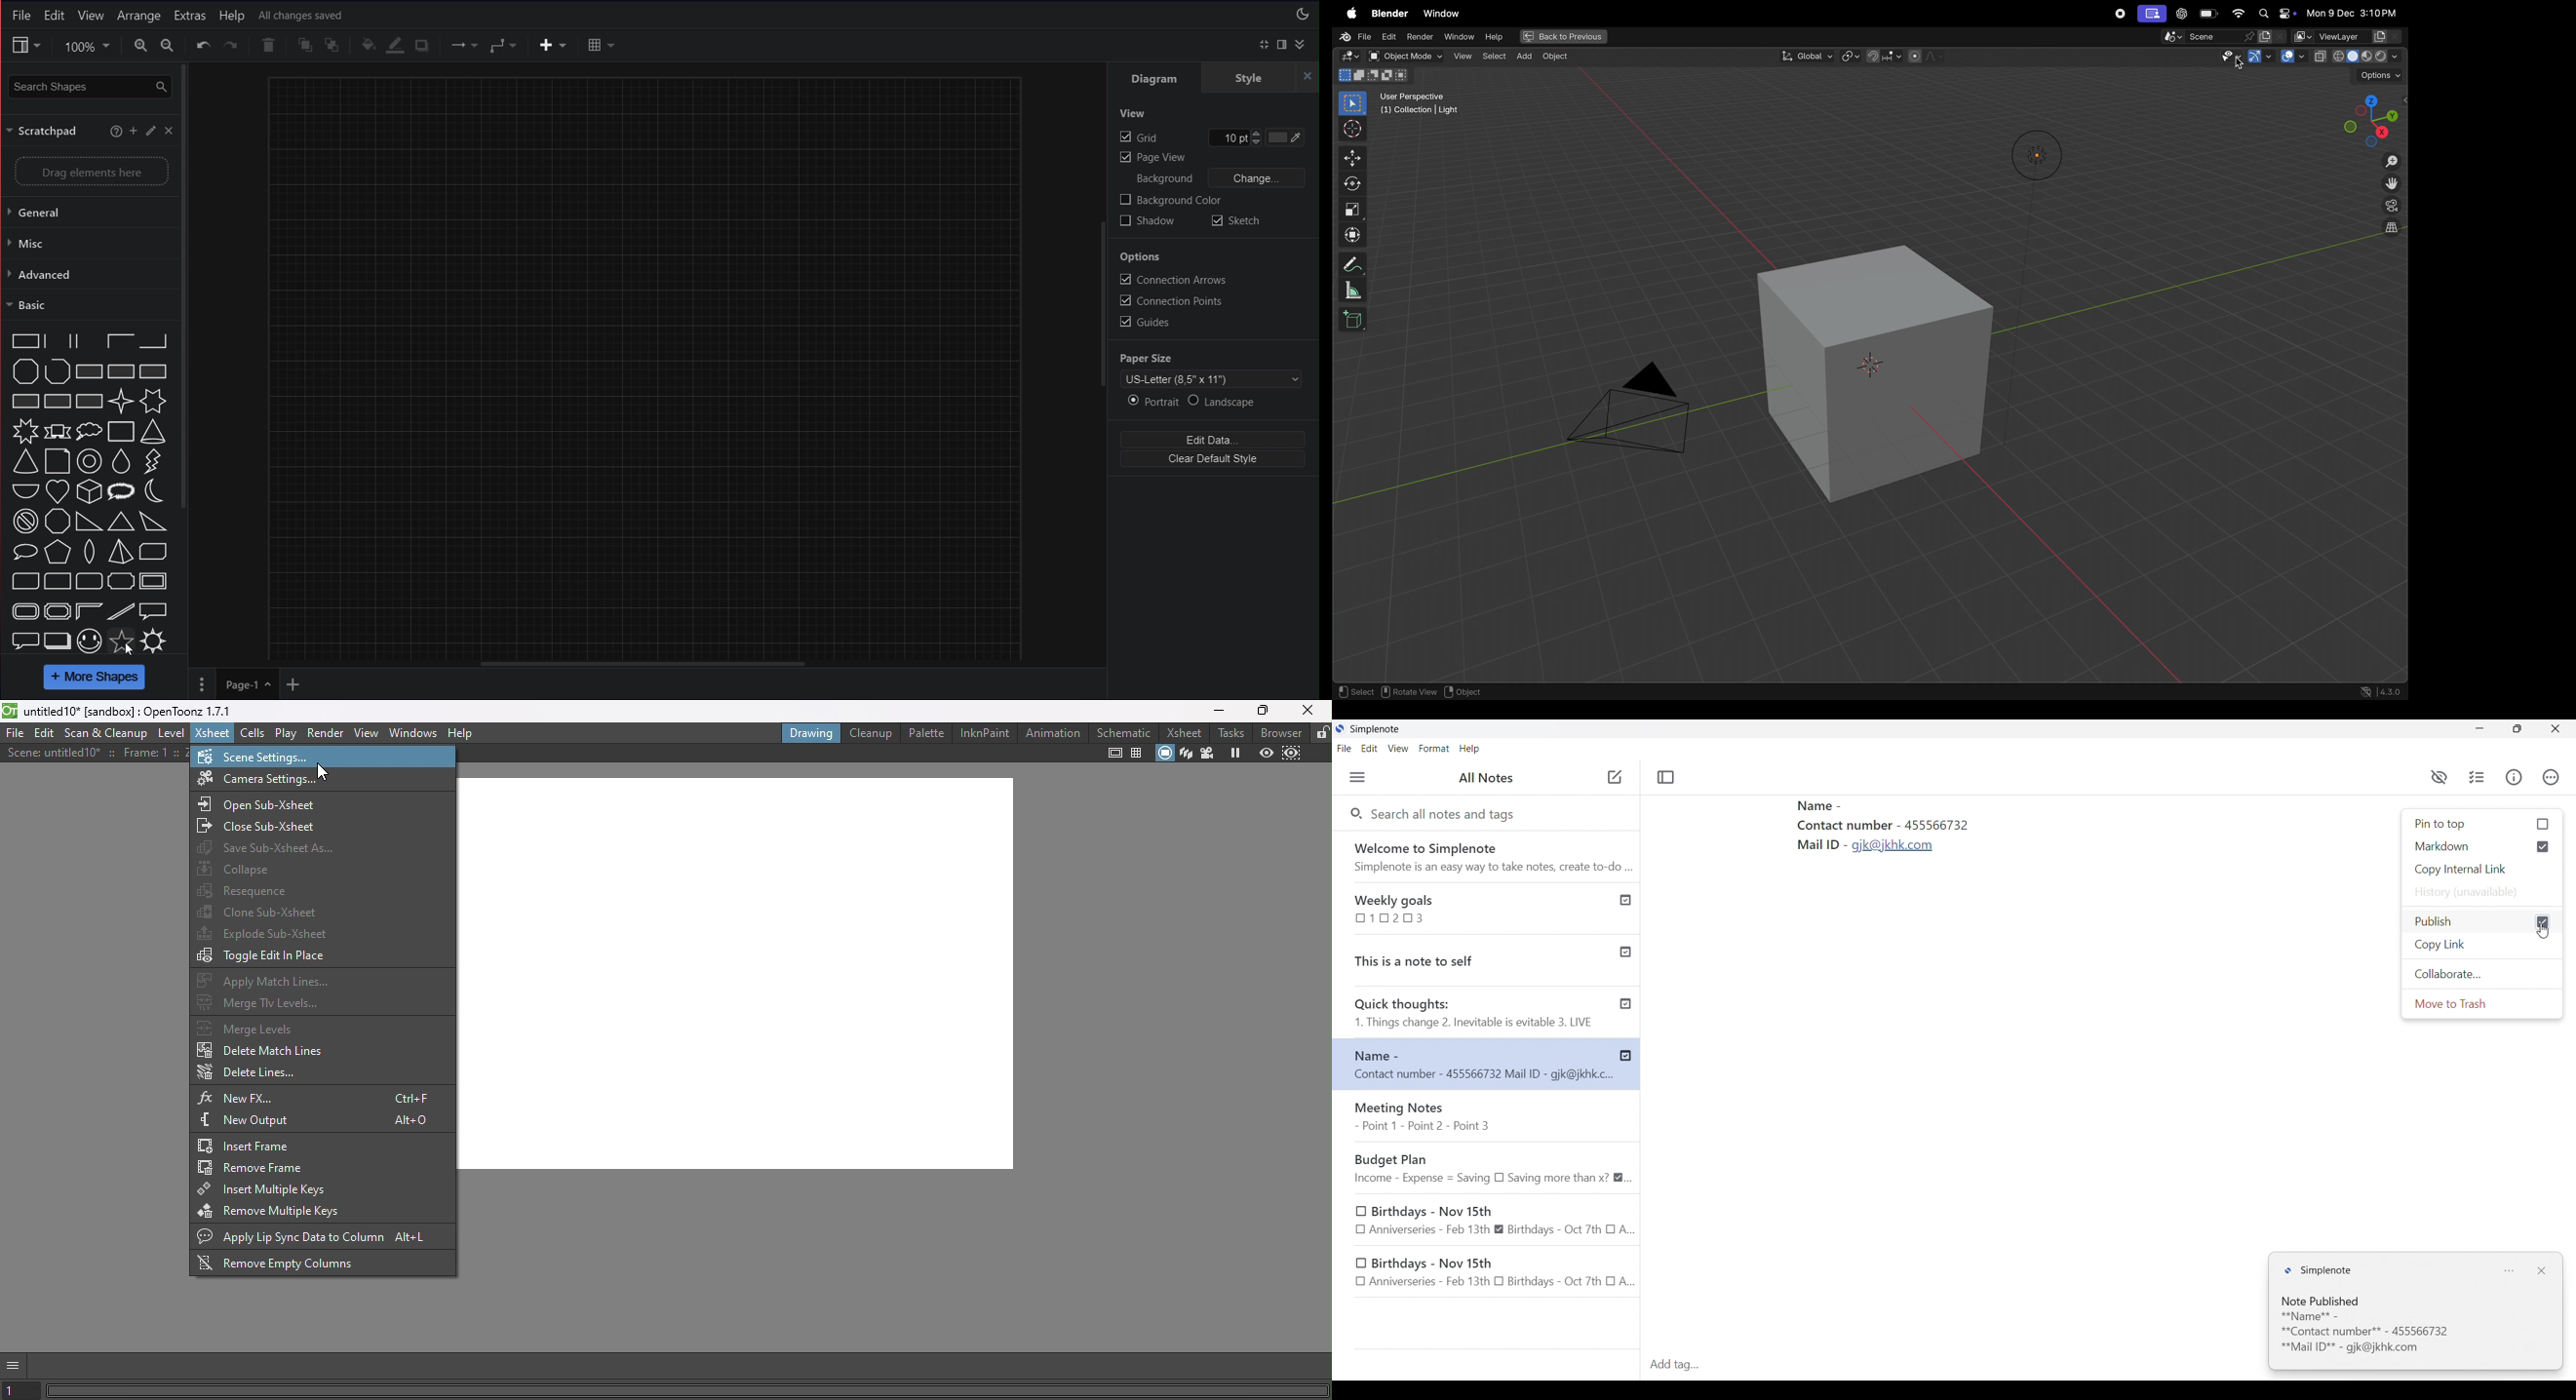  I want to click on Published notes check icon, so click(1628, 975).